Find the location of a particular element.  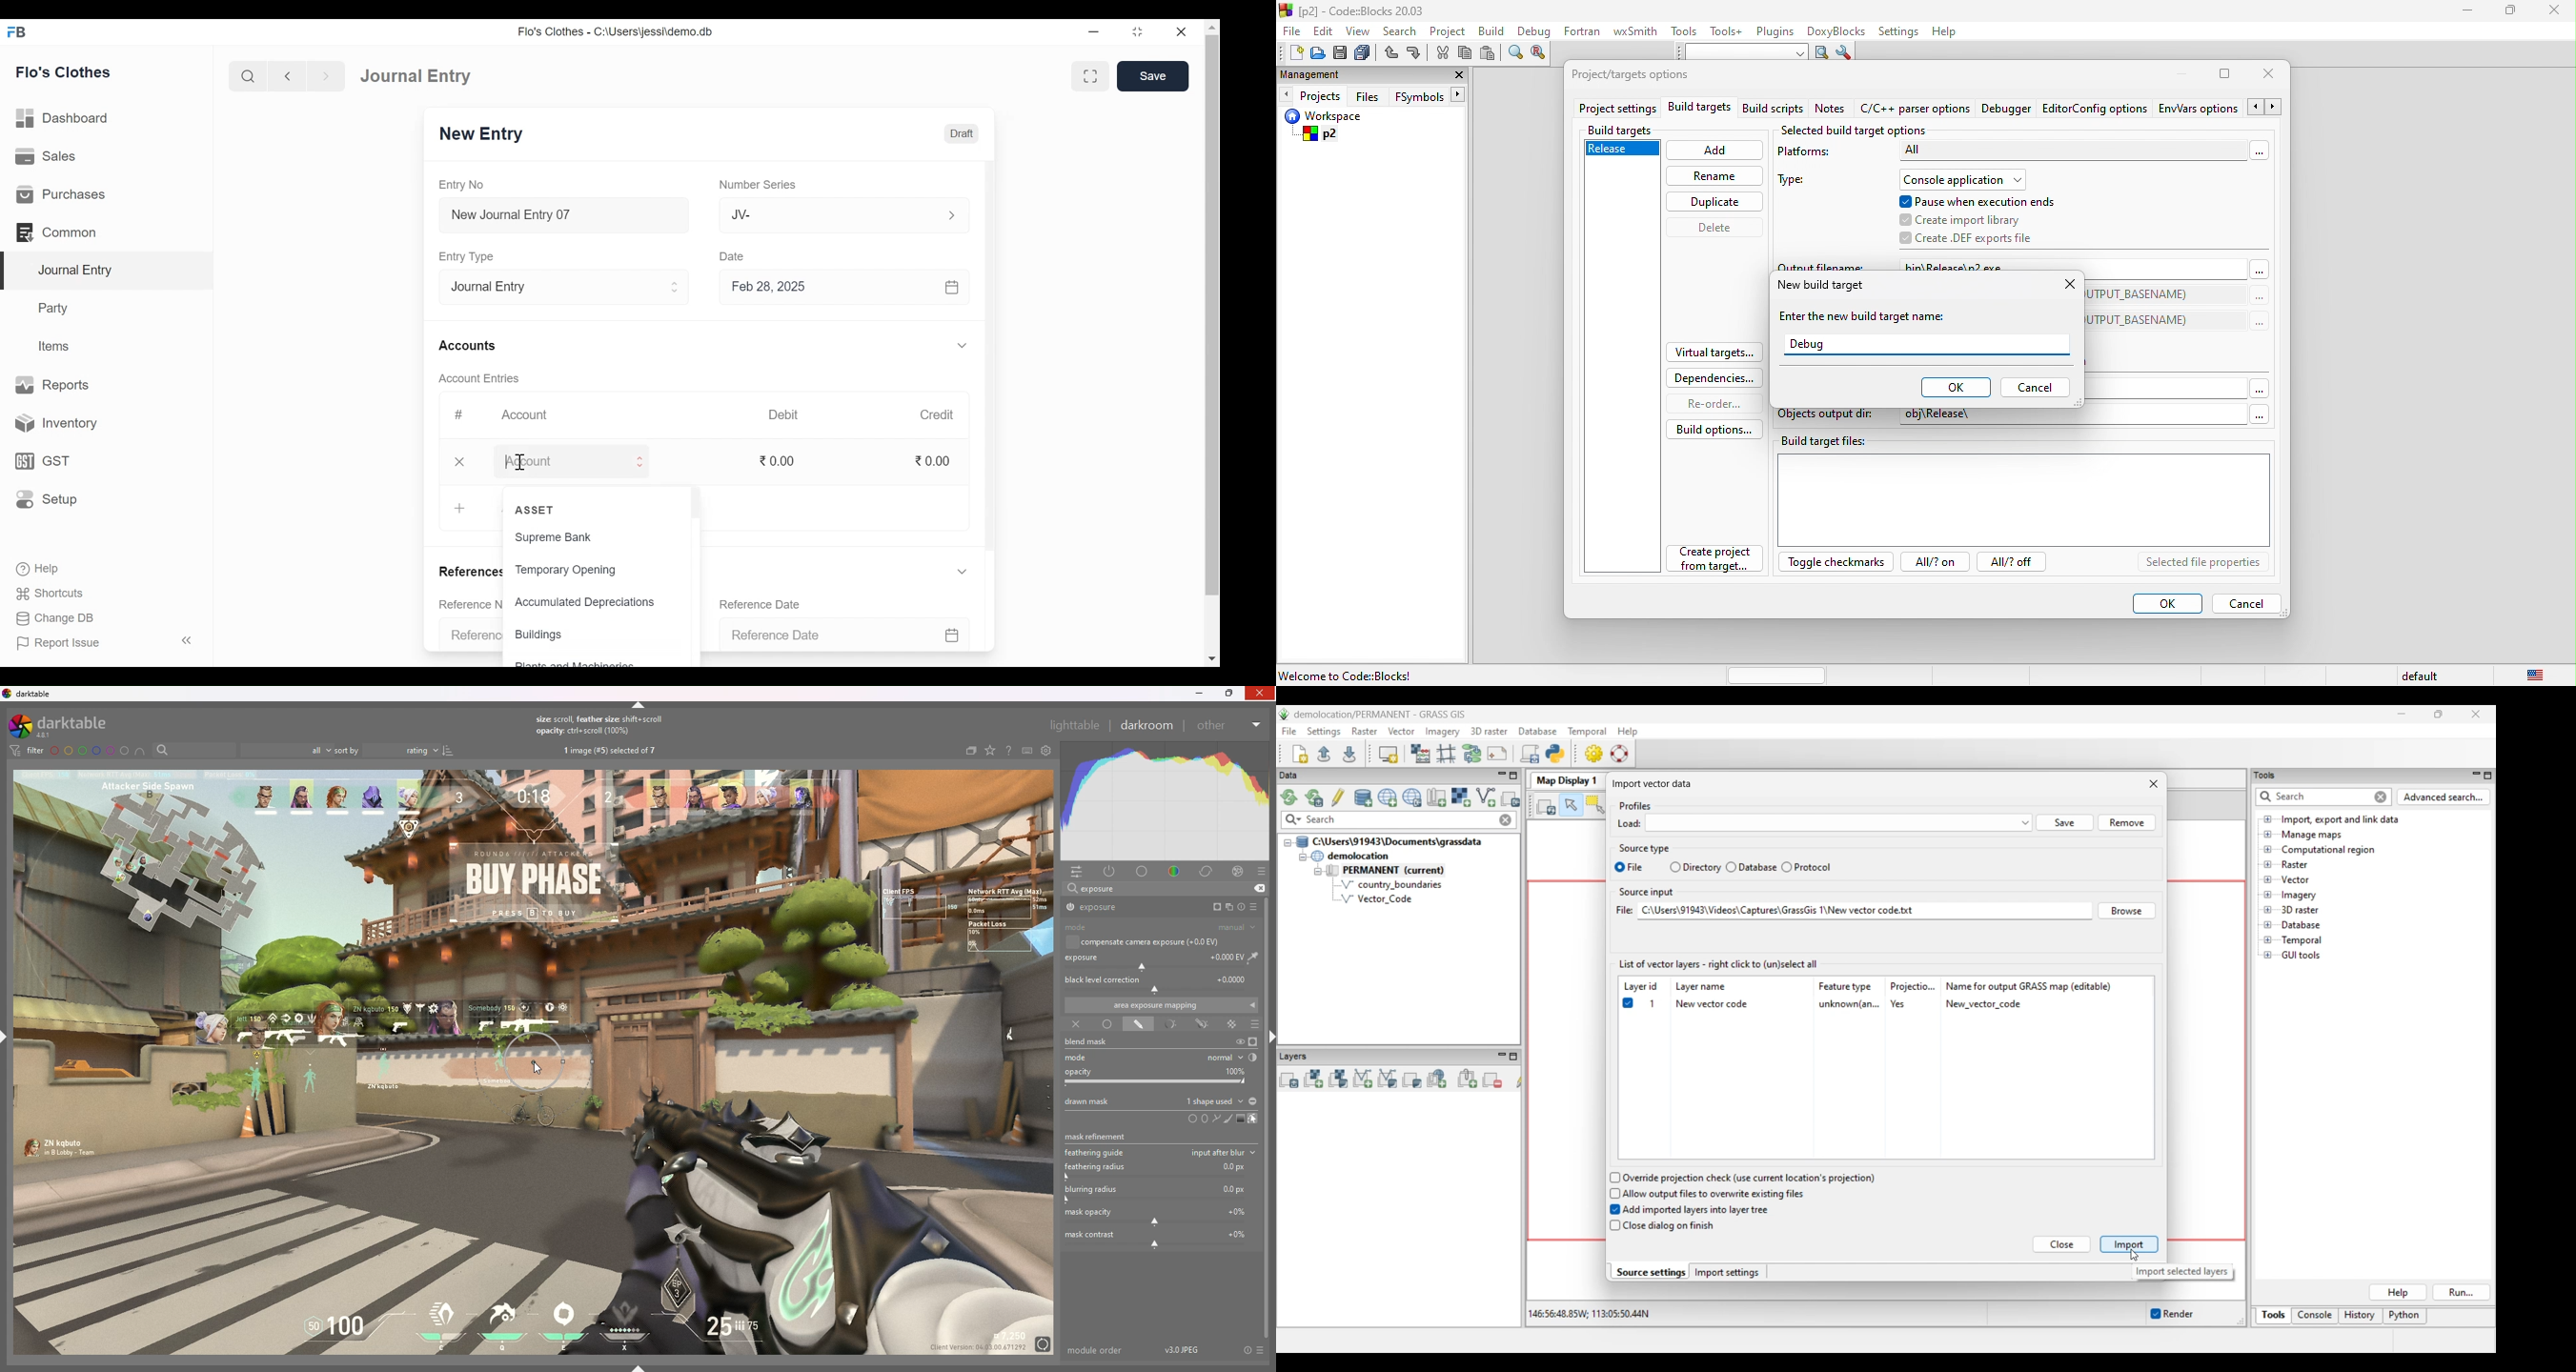

Expand is located at coordinates (959, 572).